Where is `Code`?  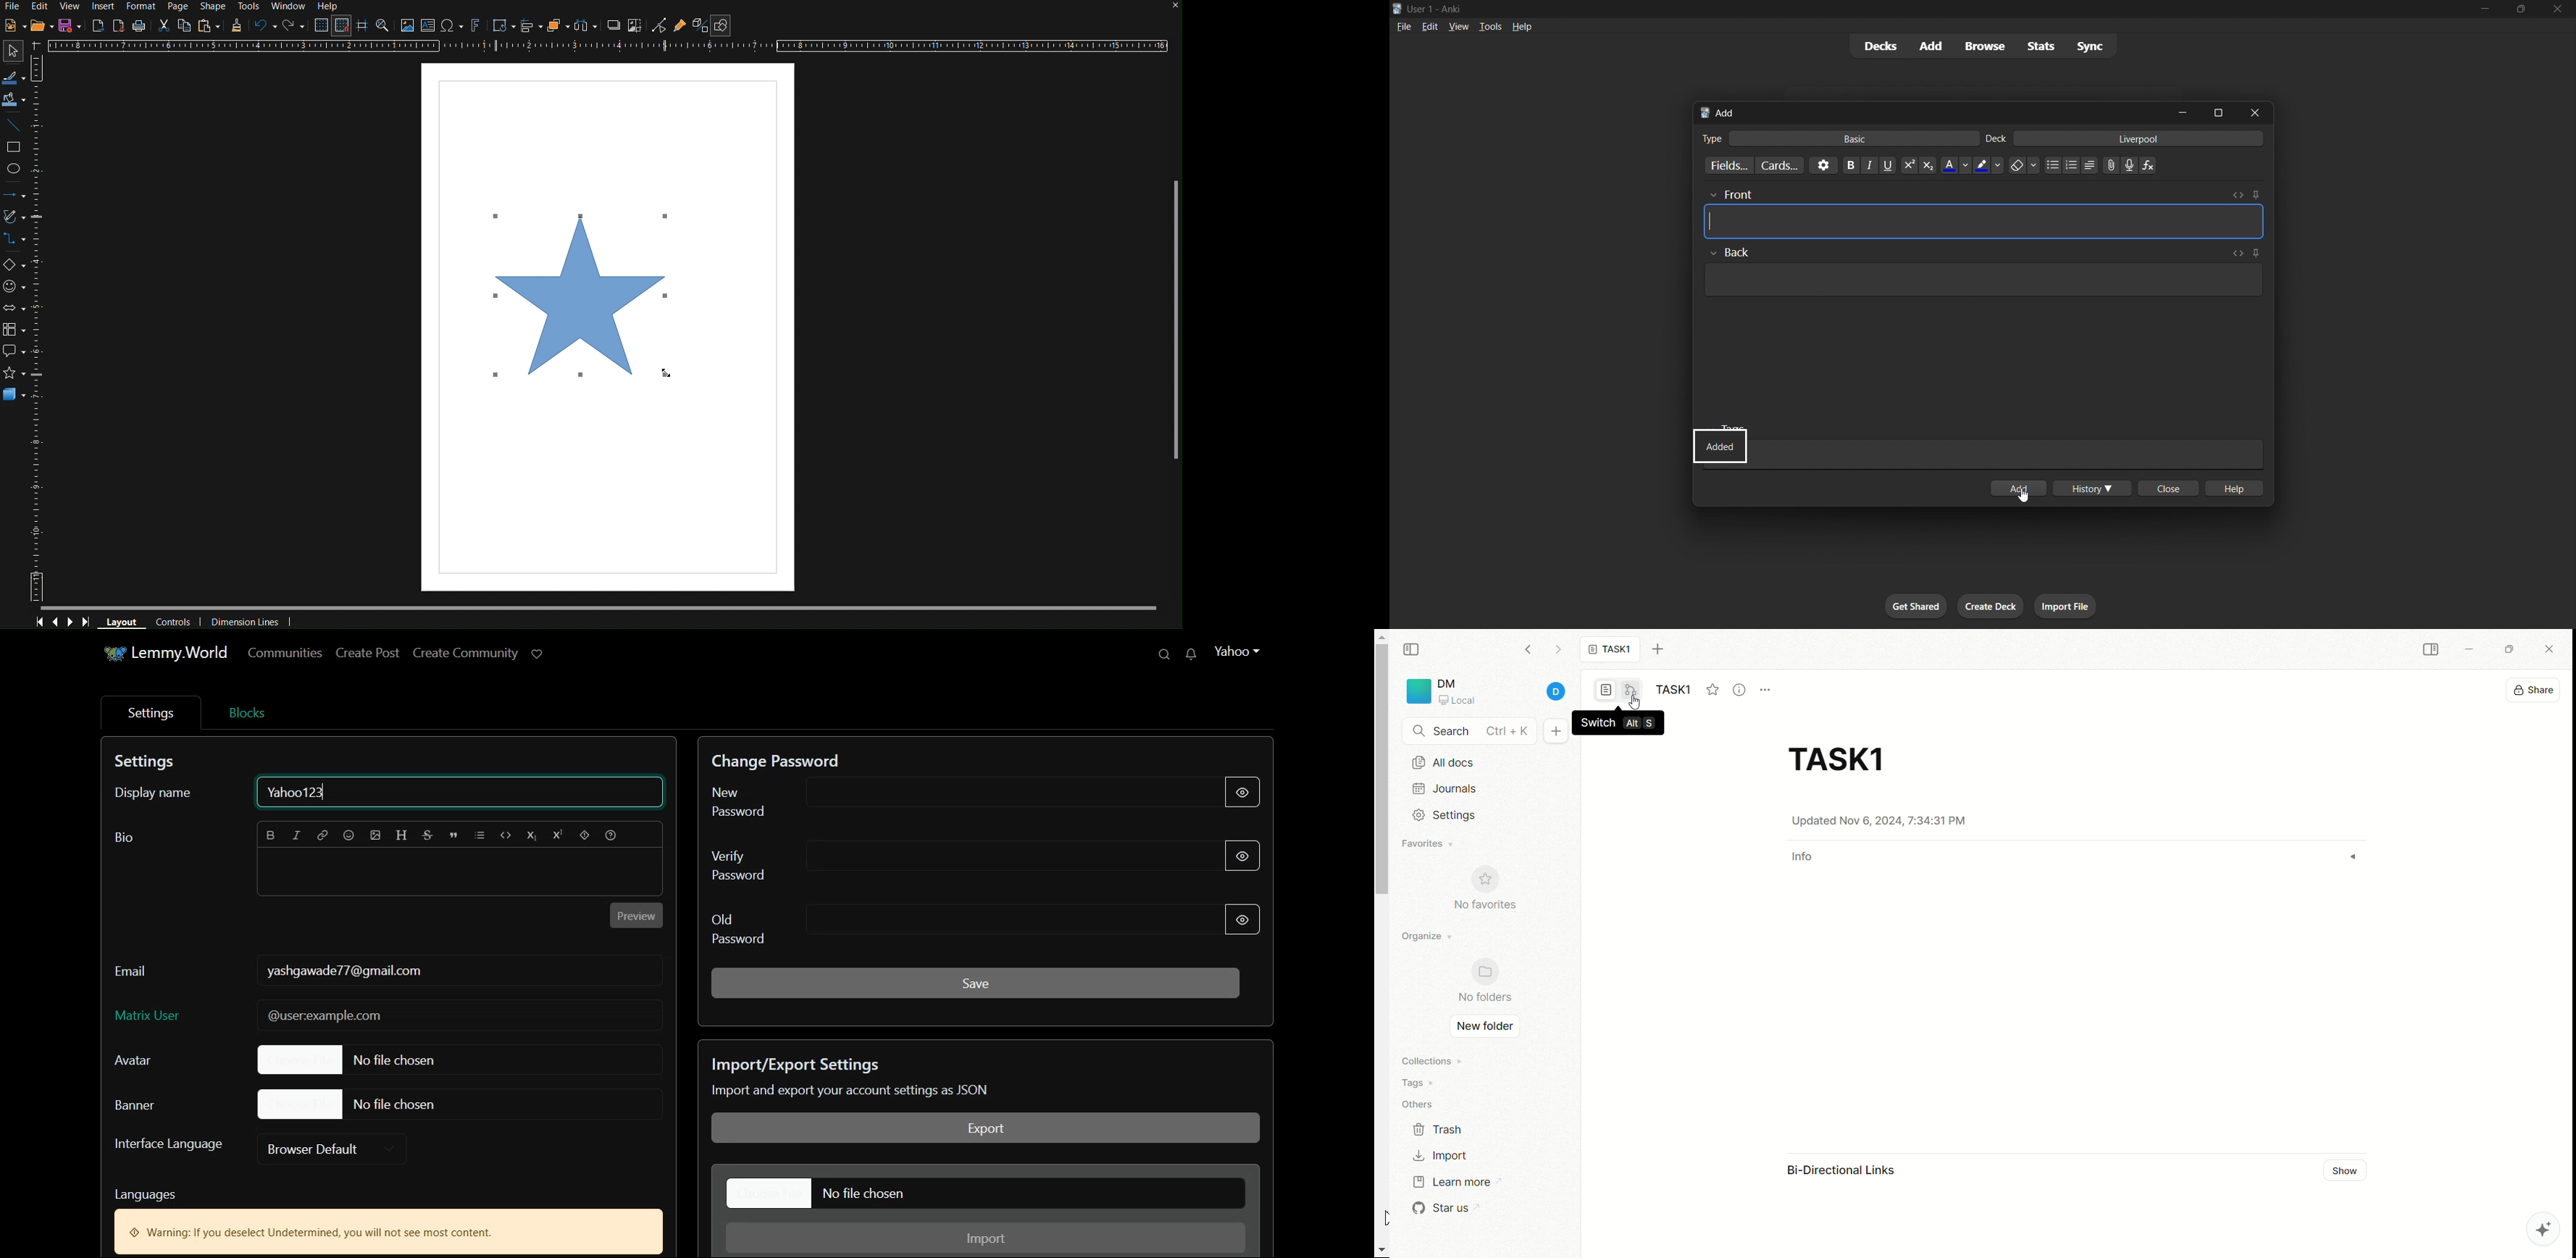
Code is located at coordinates (507, 837).